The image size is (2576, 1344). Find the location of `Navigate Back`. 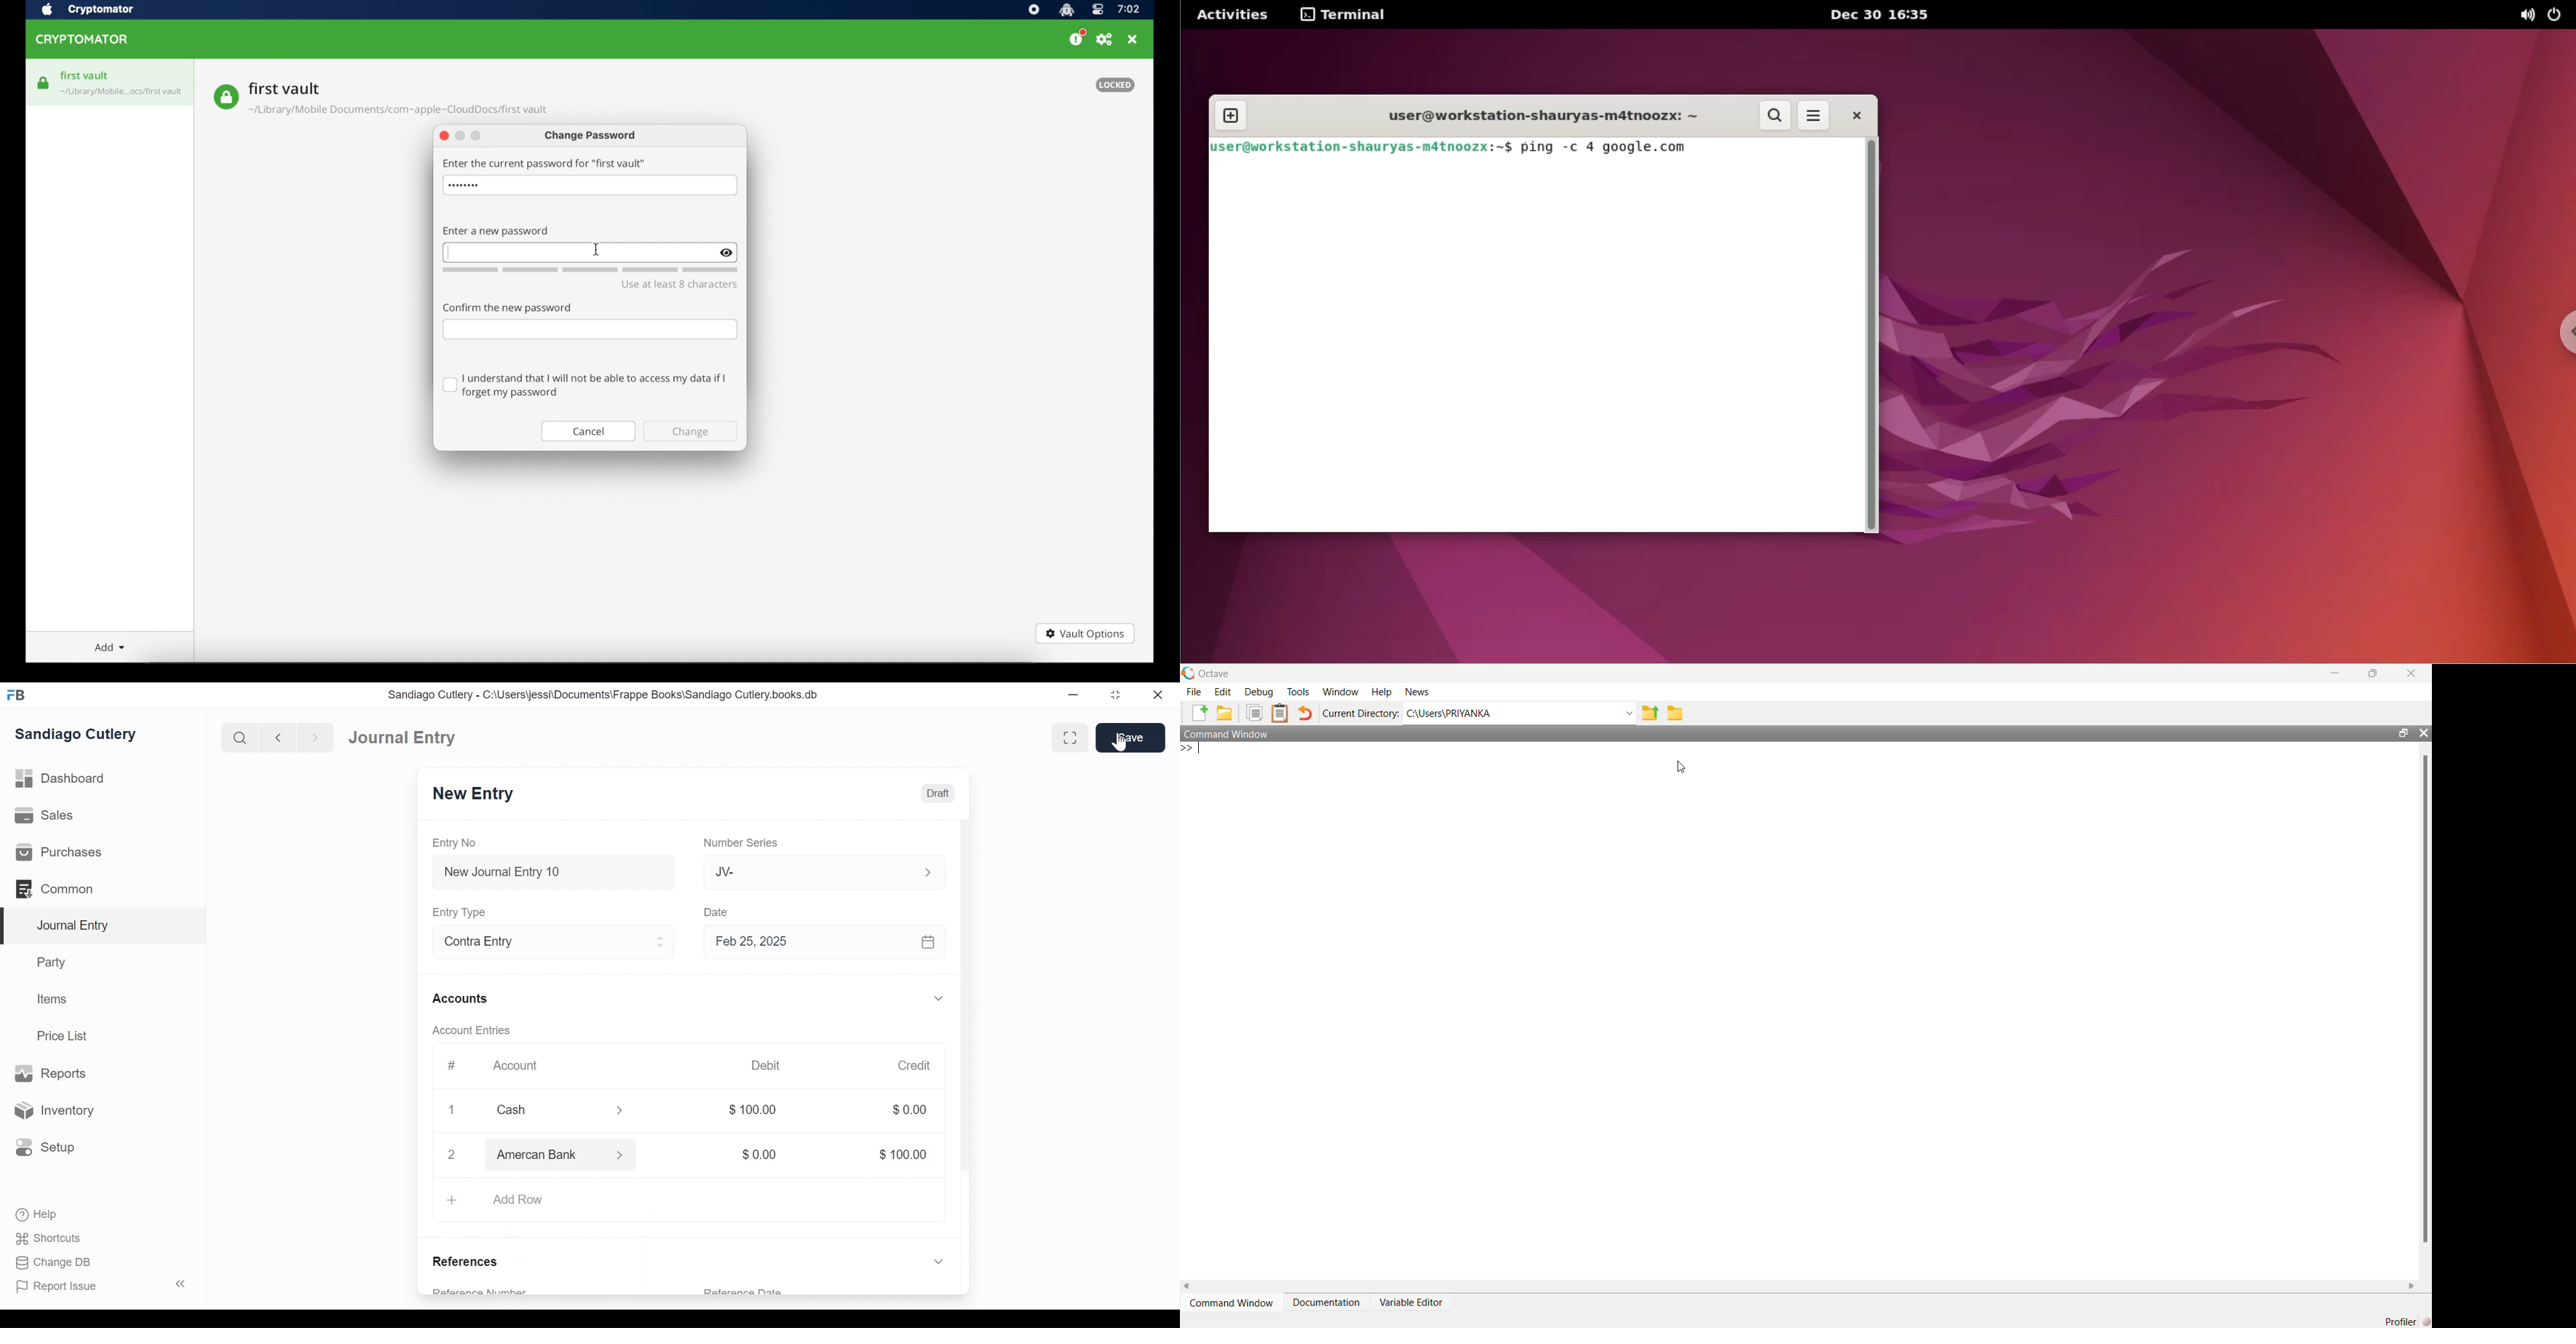

Navigate Back is located at coordinates (278, 738).